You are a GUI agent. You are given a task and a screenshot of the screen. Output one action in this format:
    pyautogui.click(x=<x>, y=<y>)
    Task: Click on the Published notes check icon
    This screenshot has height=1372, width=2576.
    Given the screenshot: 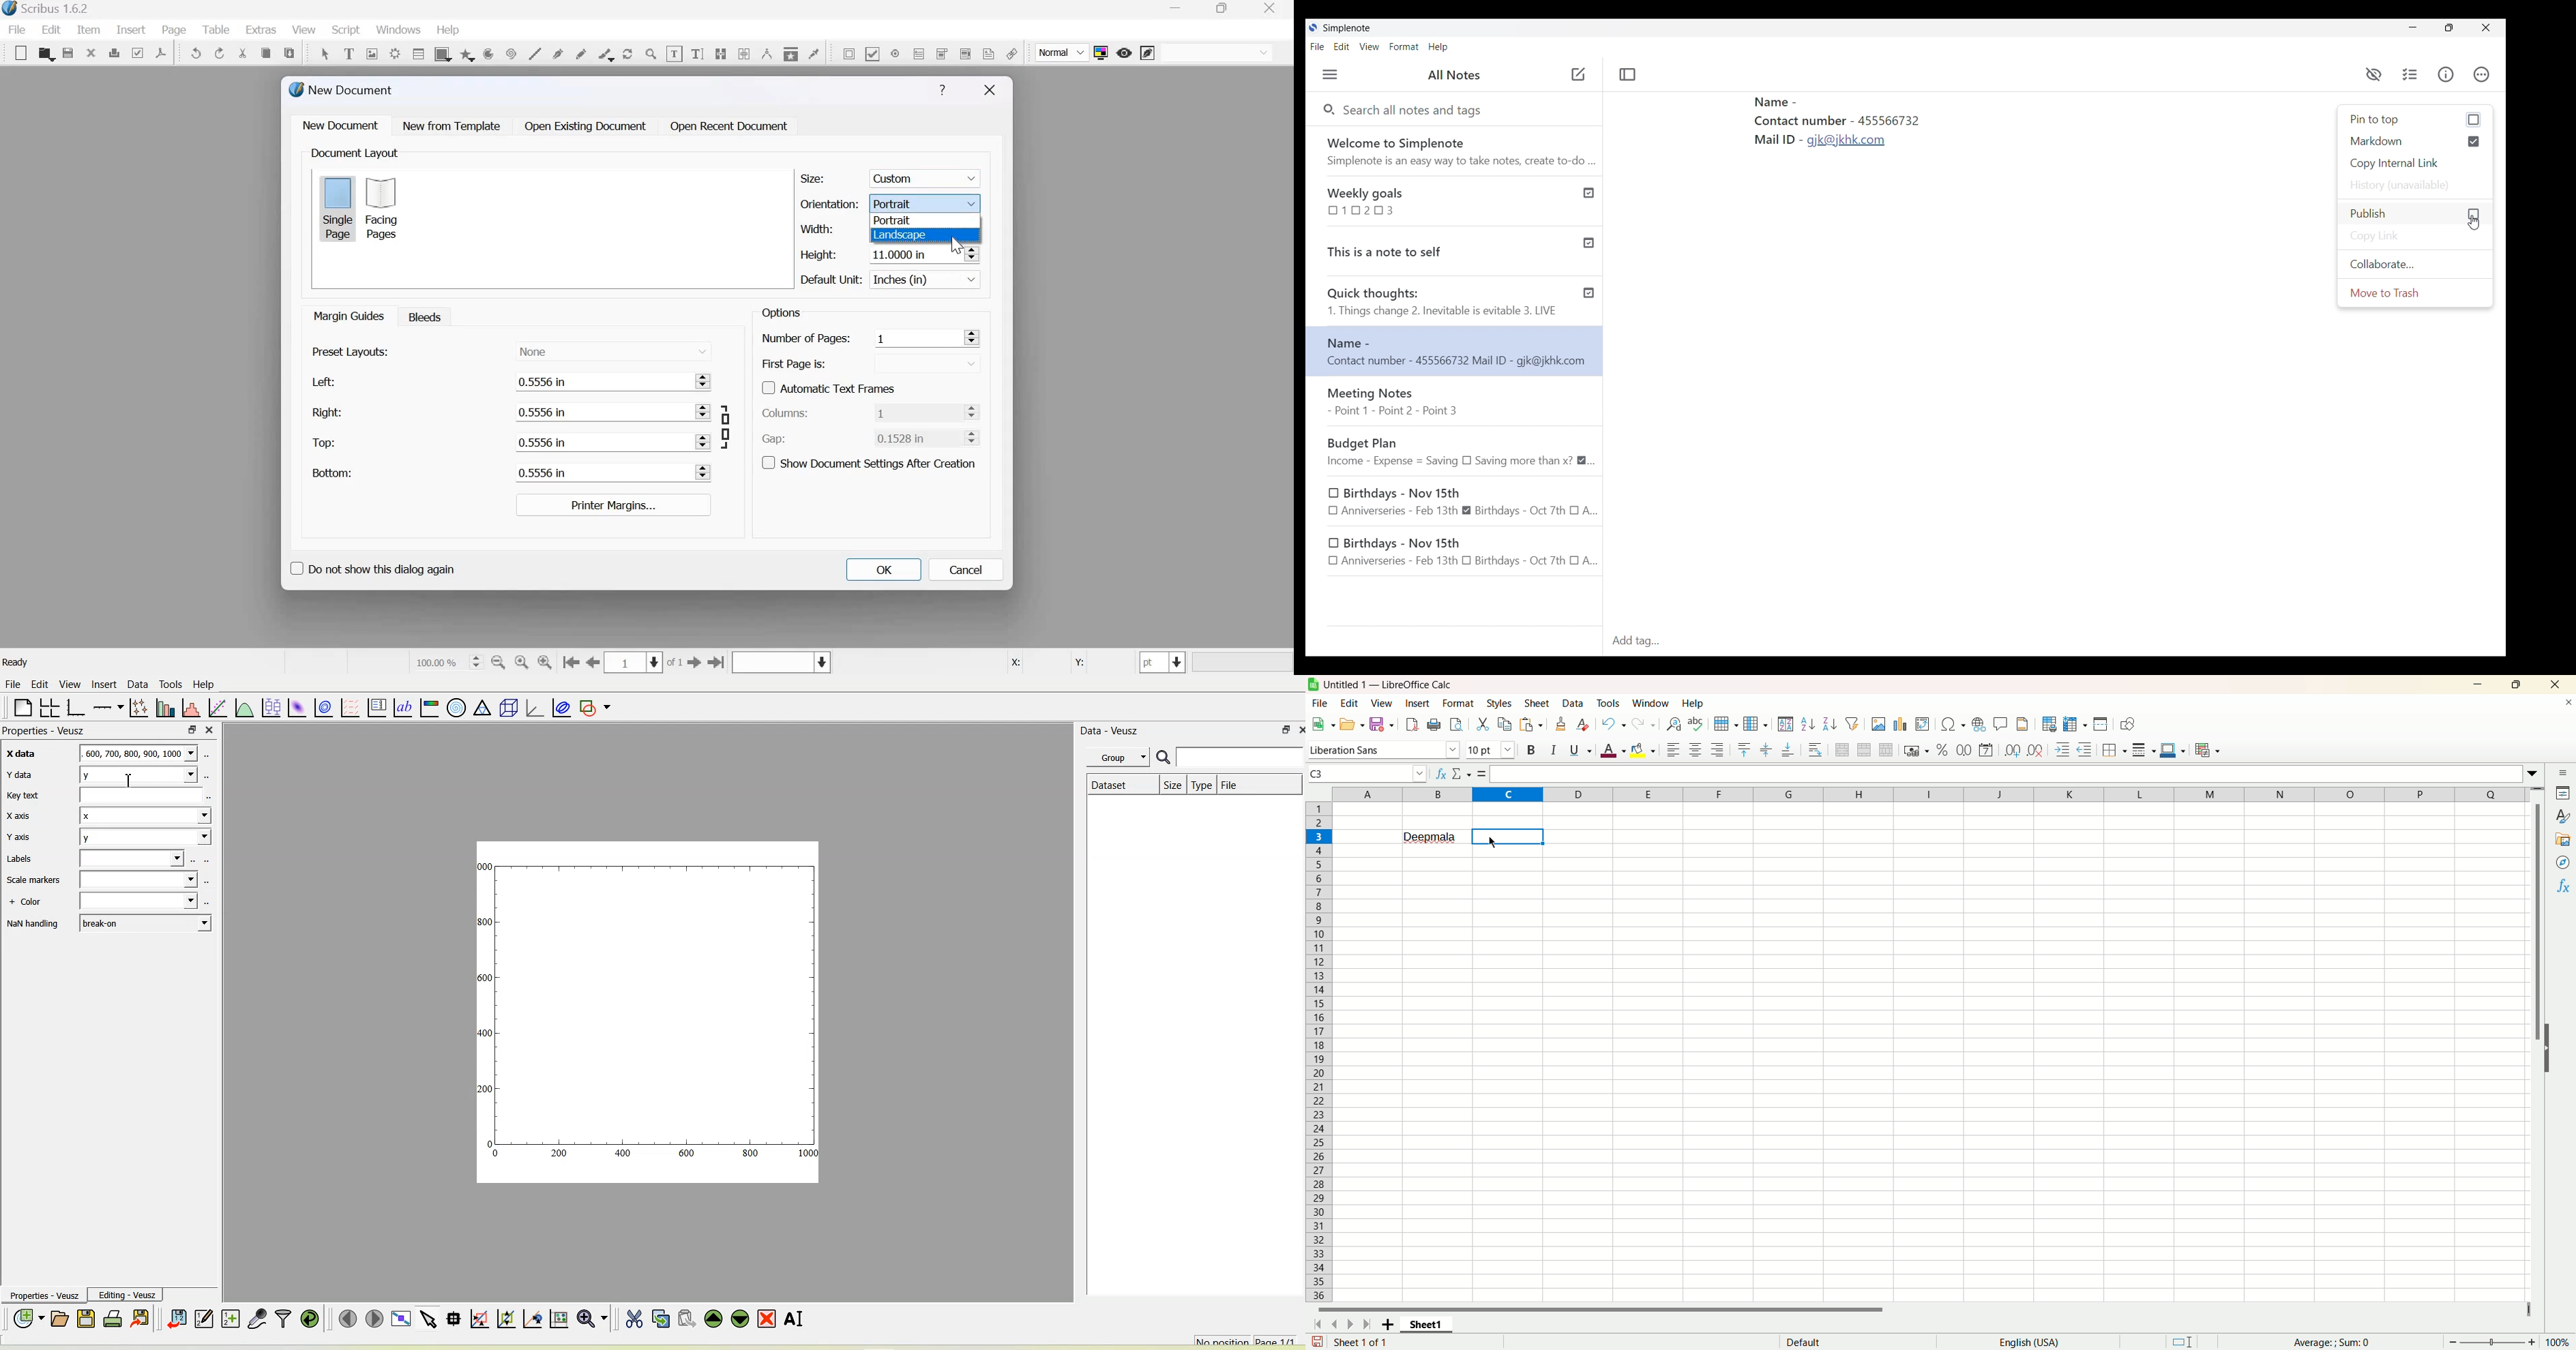 What is the action you would take?
    pyautogui.click(x=1589, y=241)
    